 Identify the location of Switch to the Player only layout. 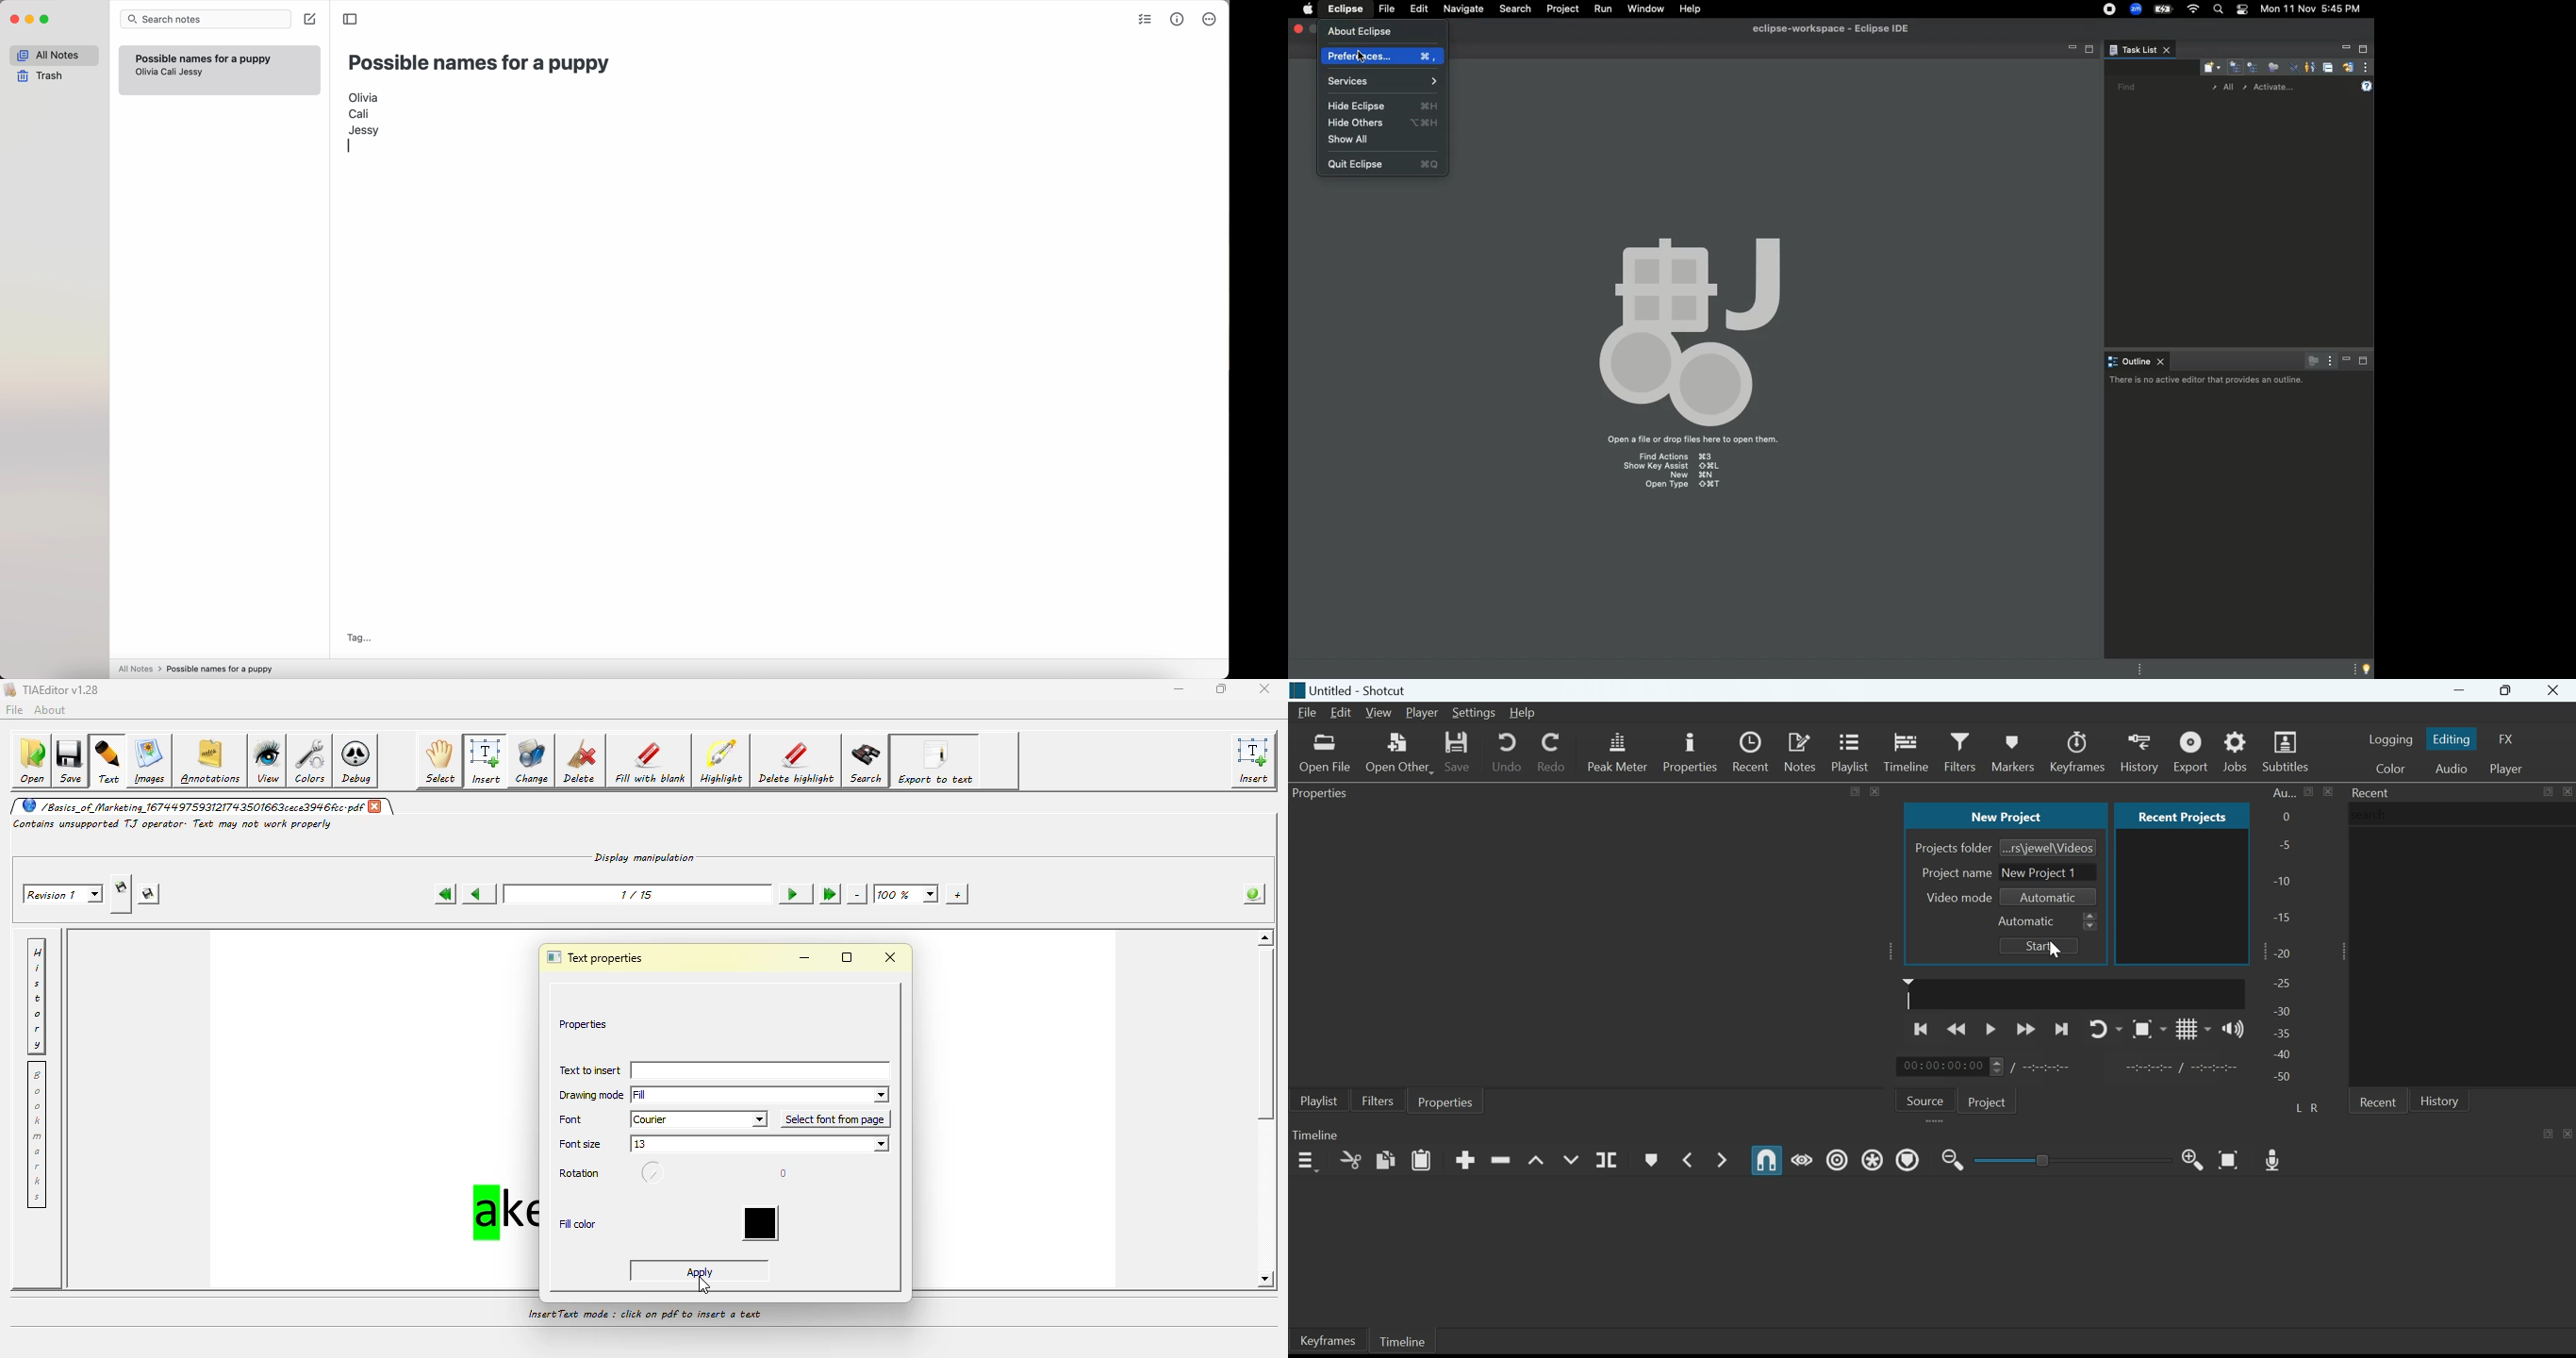
(2508, 769).